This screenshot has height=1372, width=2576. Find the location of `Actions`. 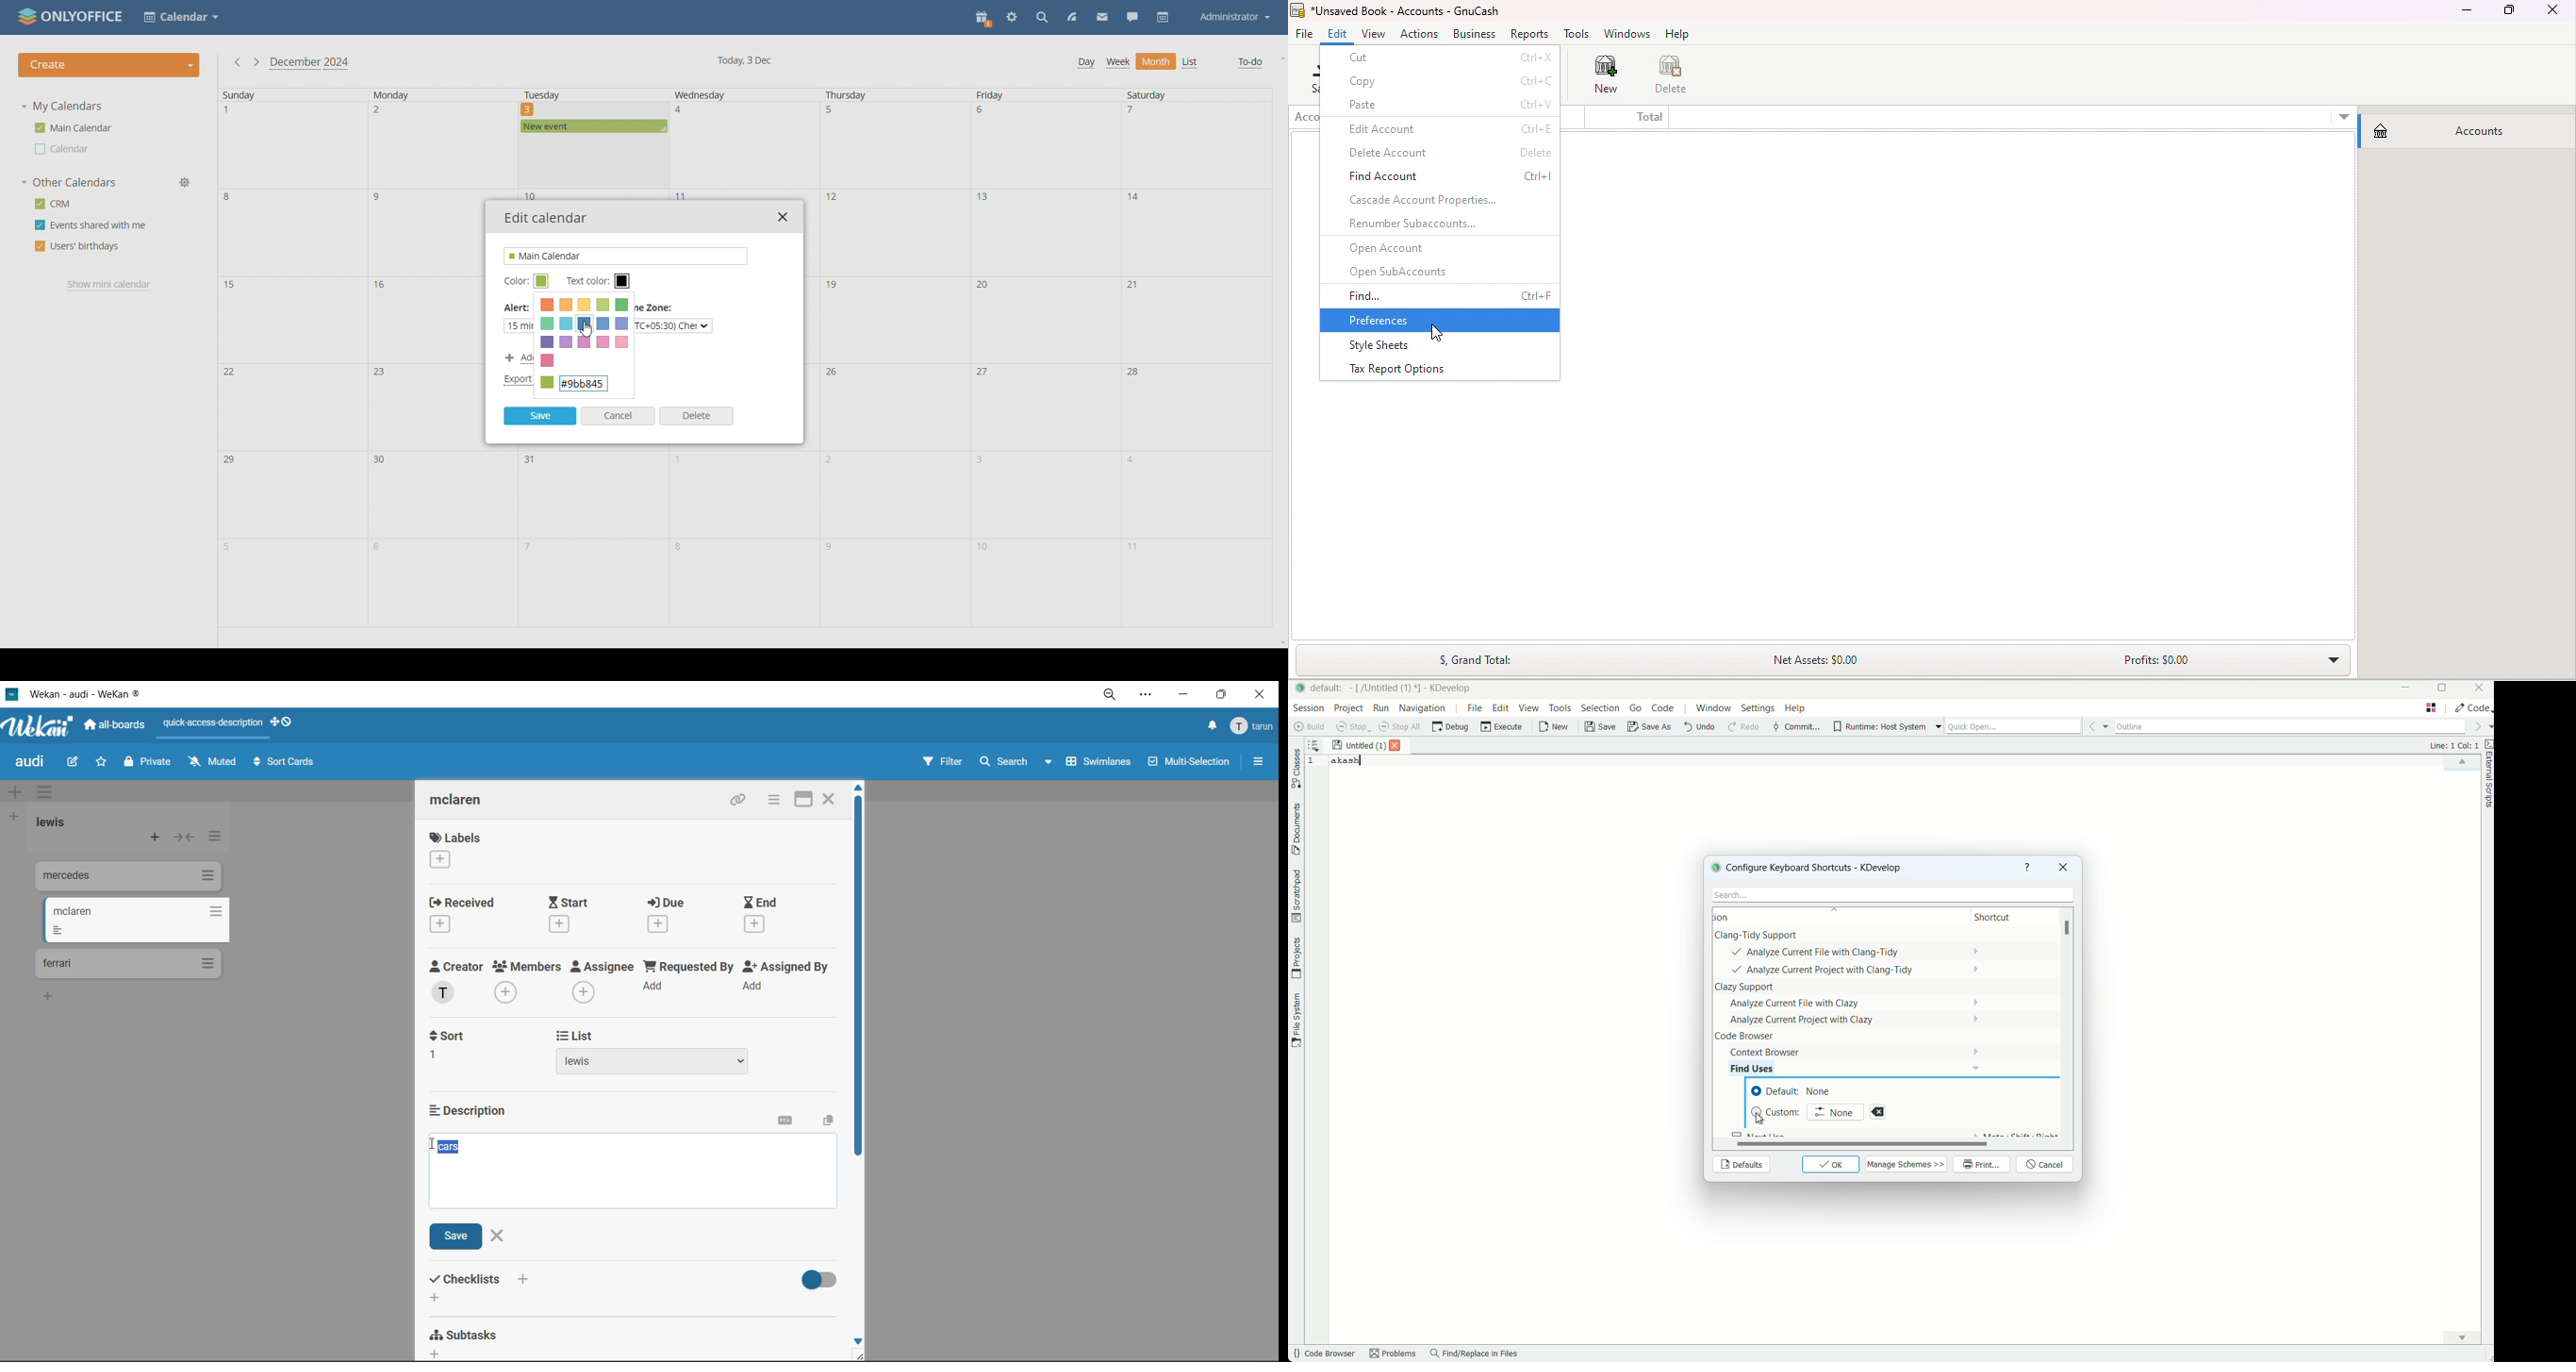

Actions is located at coordinates (1418, 34).